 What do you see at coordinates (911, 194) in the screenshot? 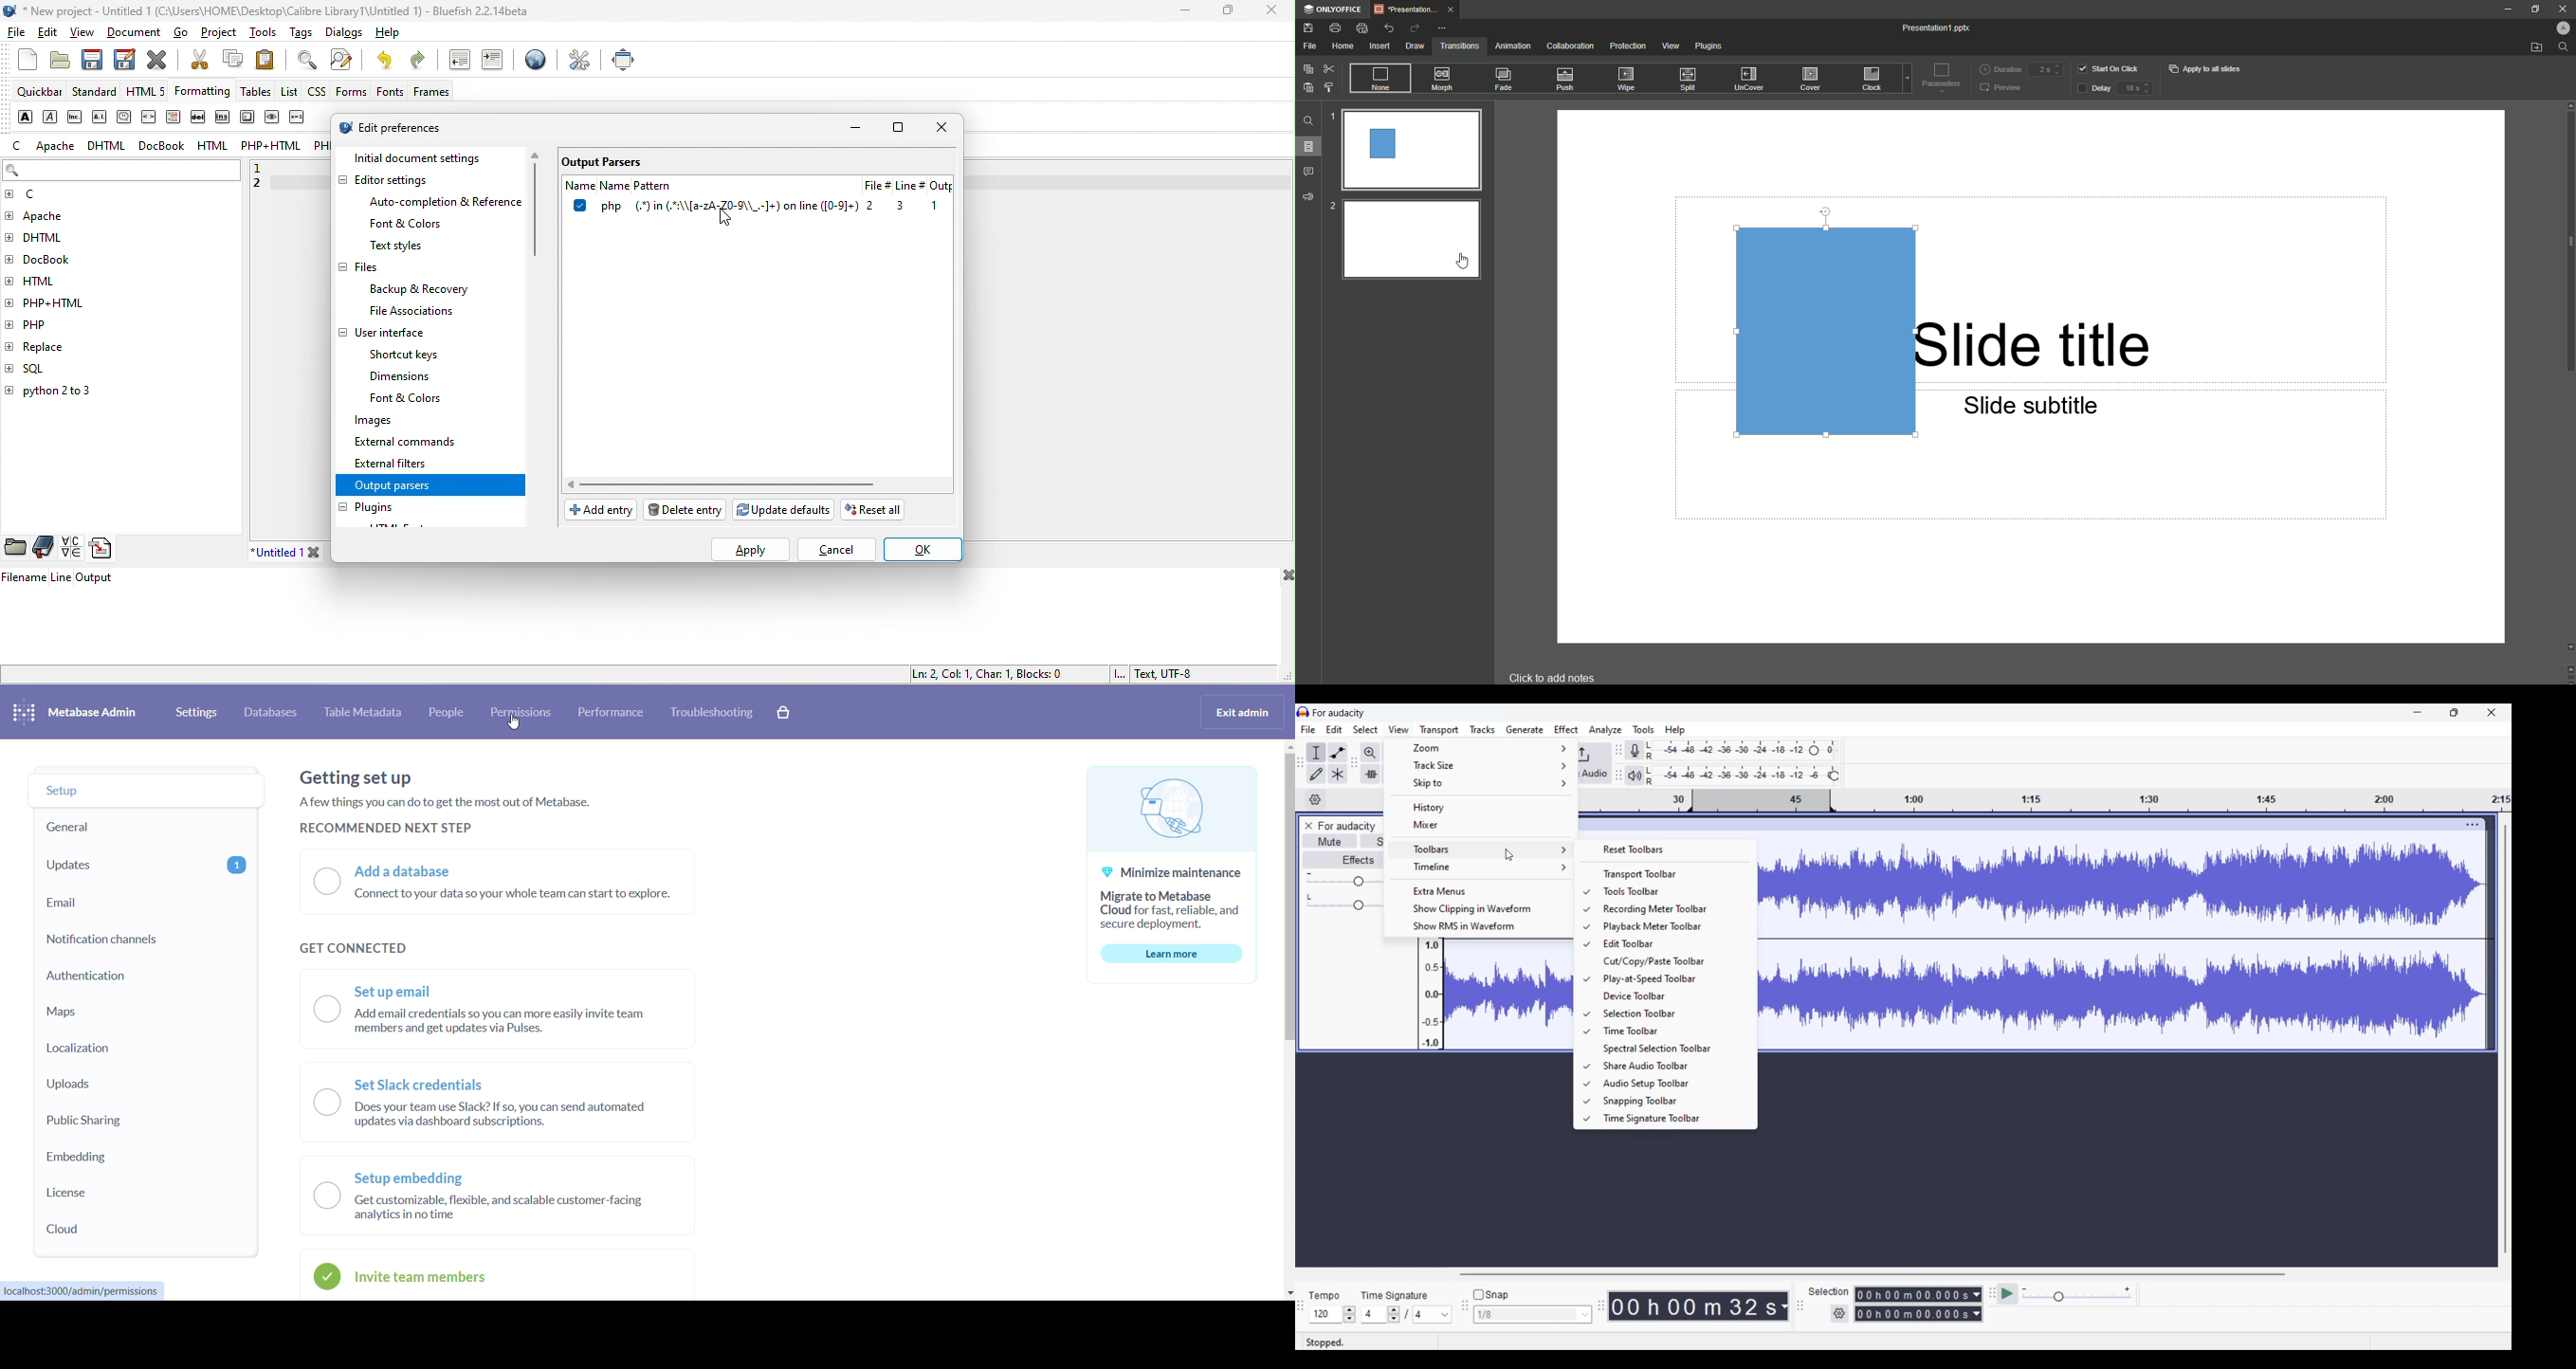
I see `linr` at bounding box center [911, 194].